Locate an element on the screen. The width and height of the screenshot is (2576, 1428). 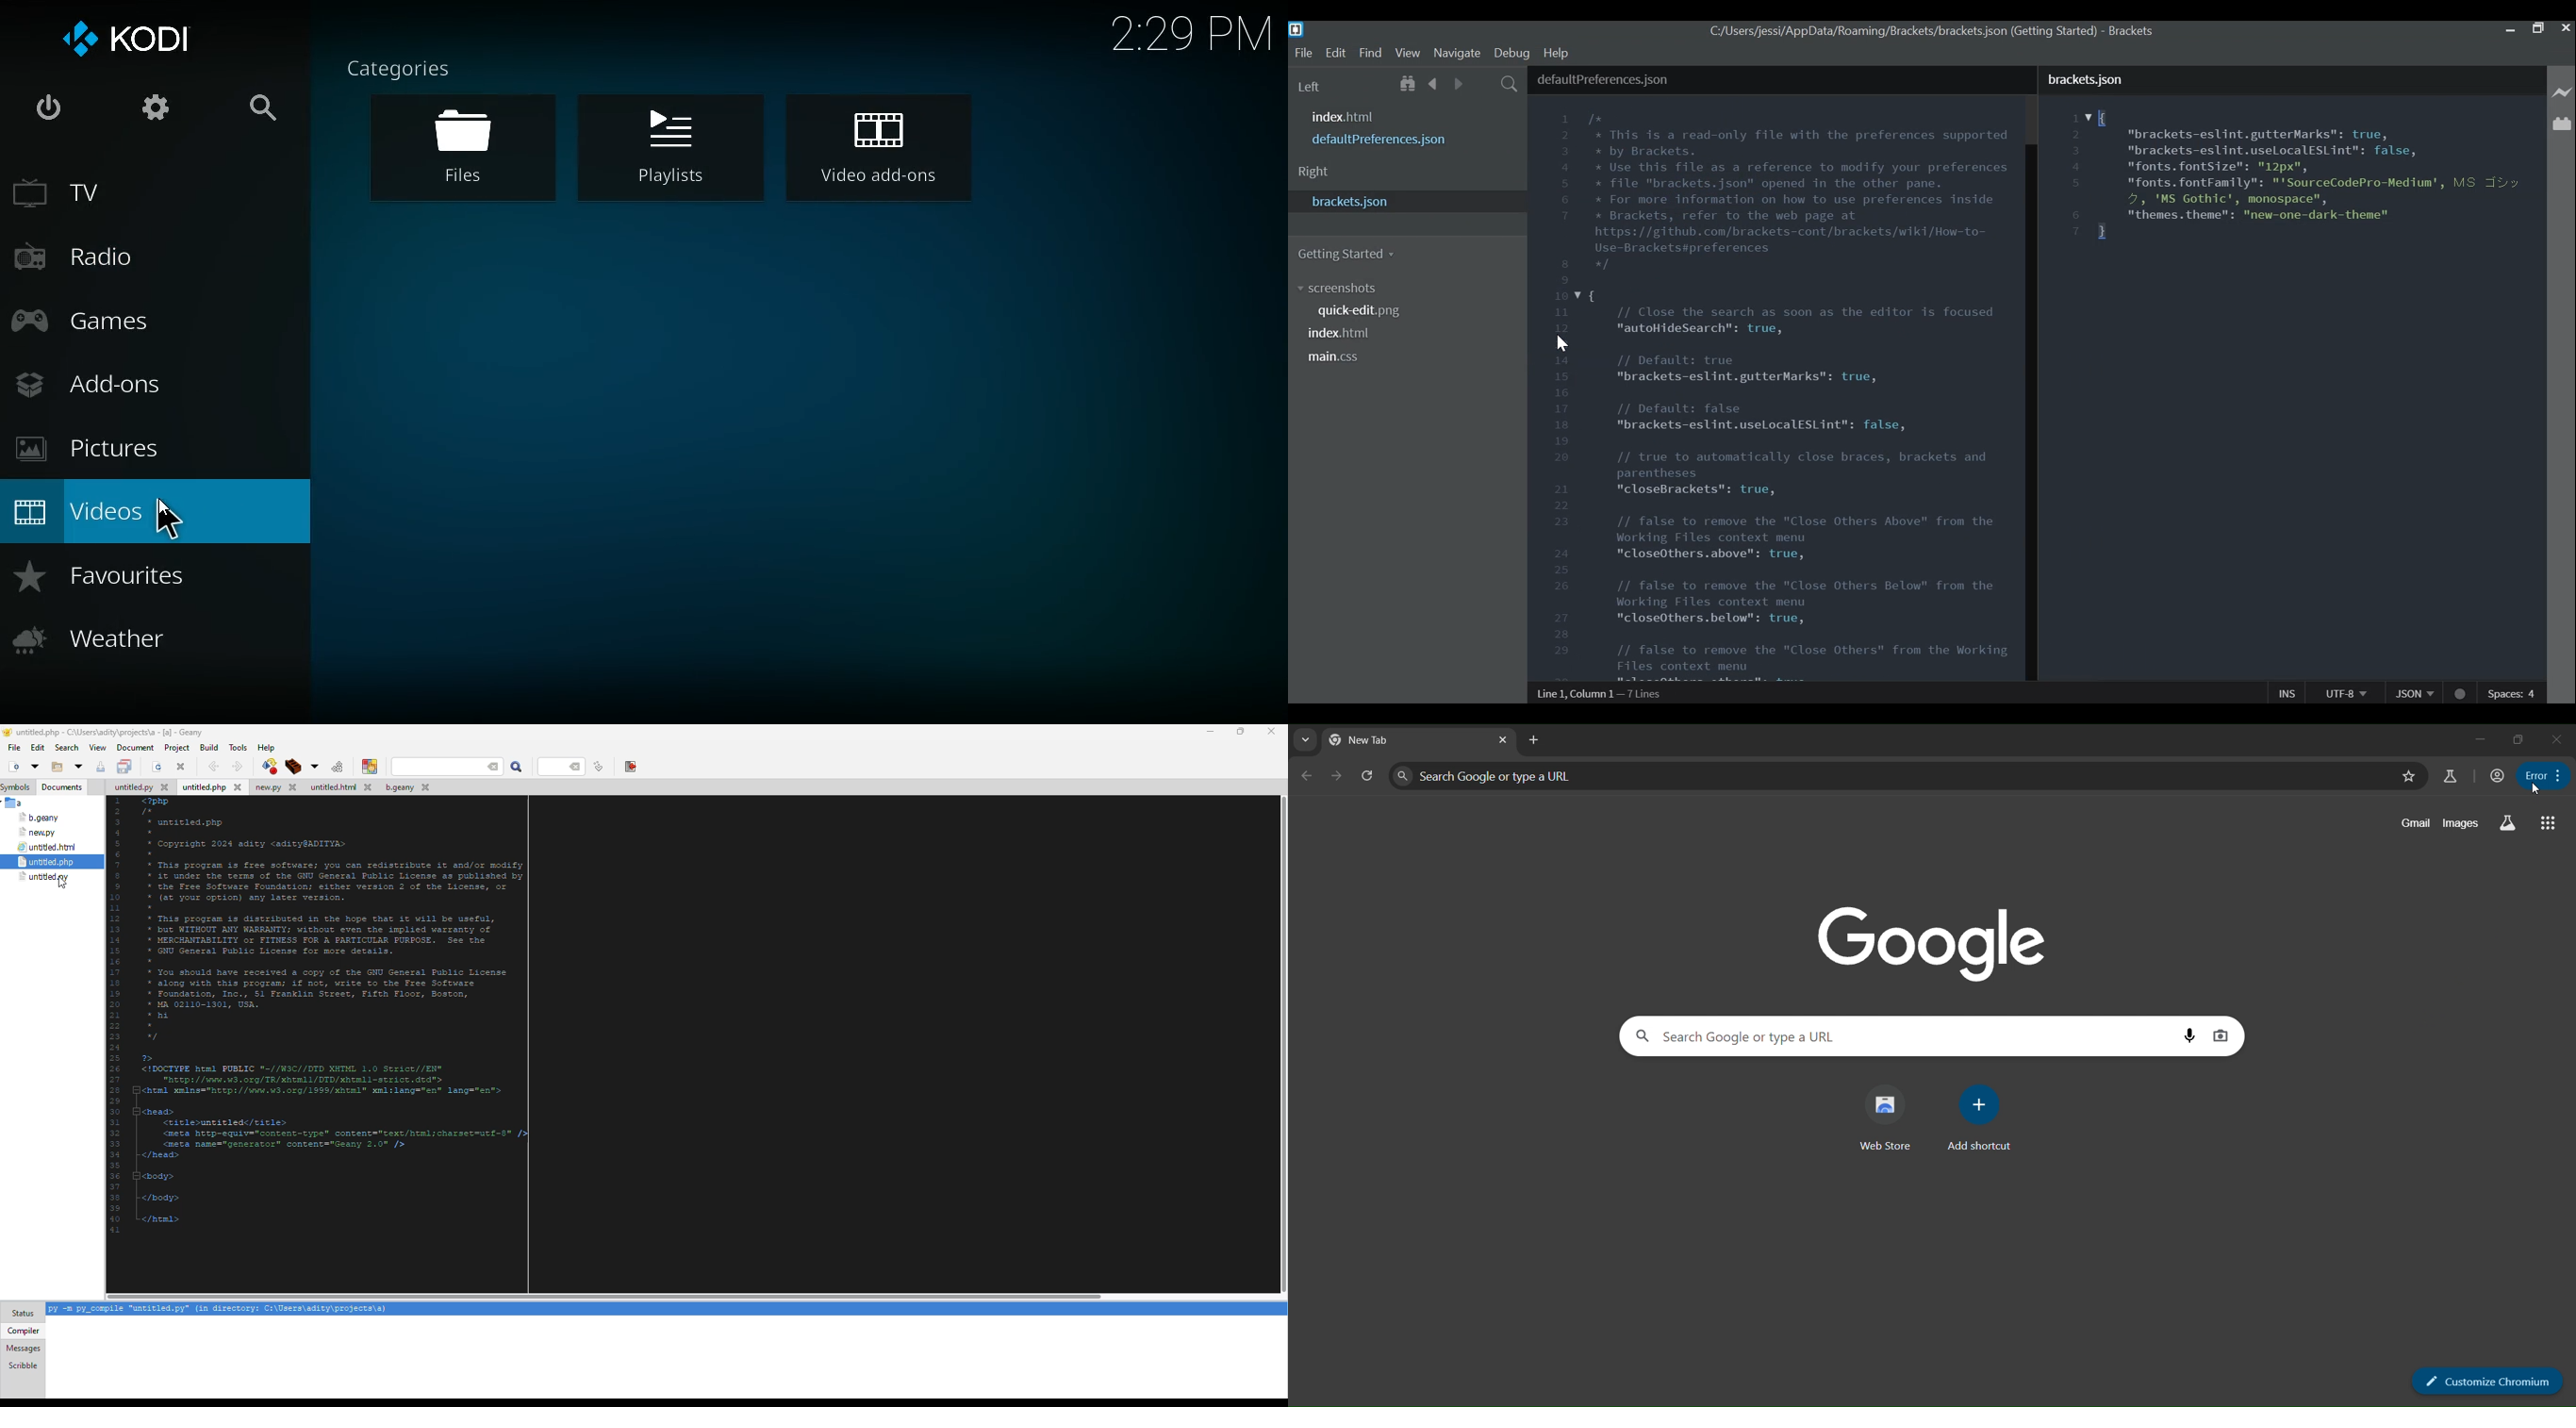
Show in File tree is located at coordinates (1407, 84).